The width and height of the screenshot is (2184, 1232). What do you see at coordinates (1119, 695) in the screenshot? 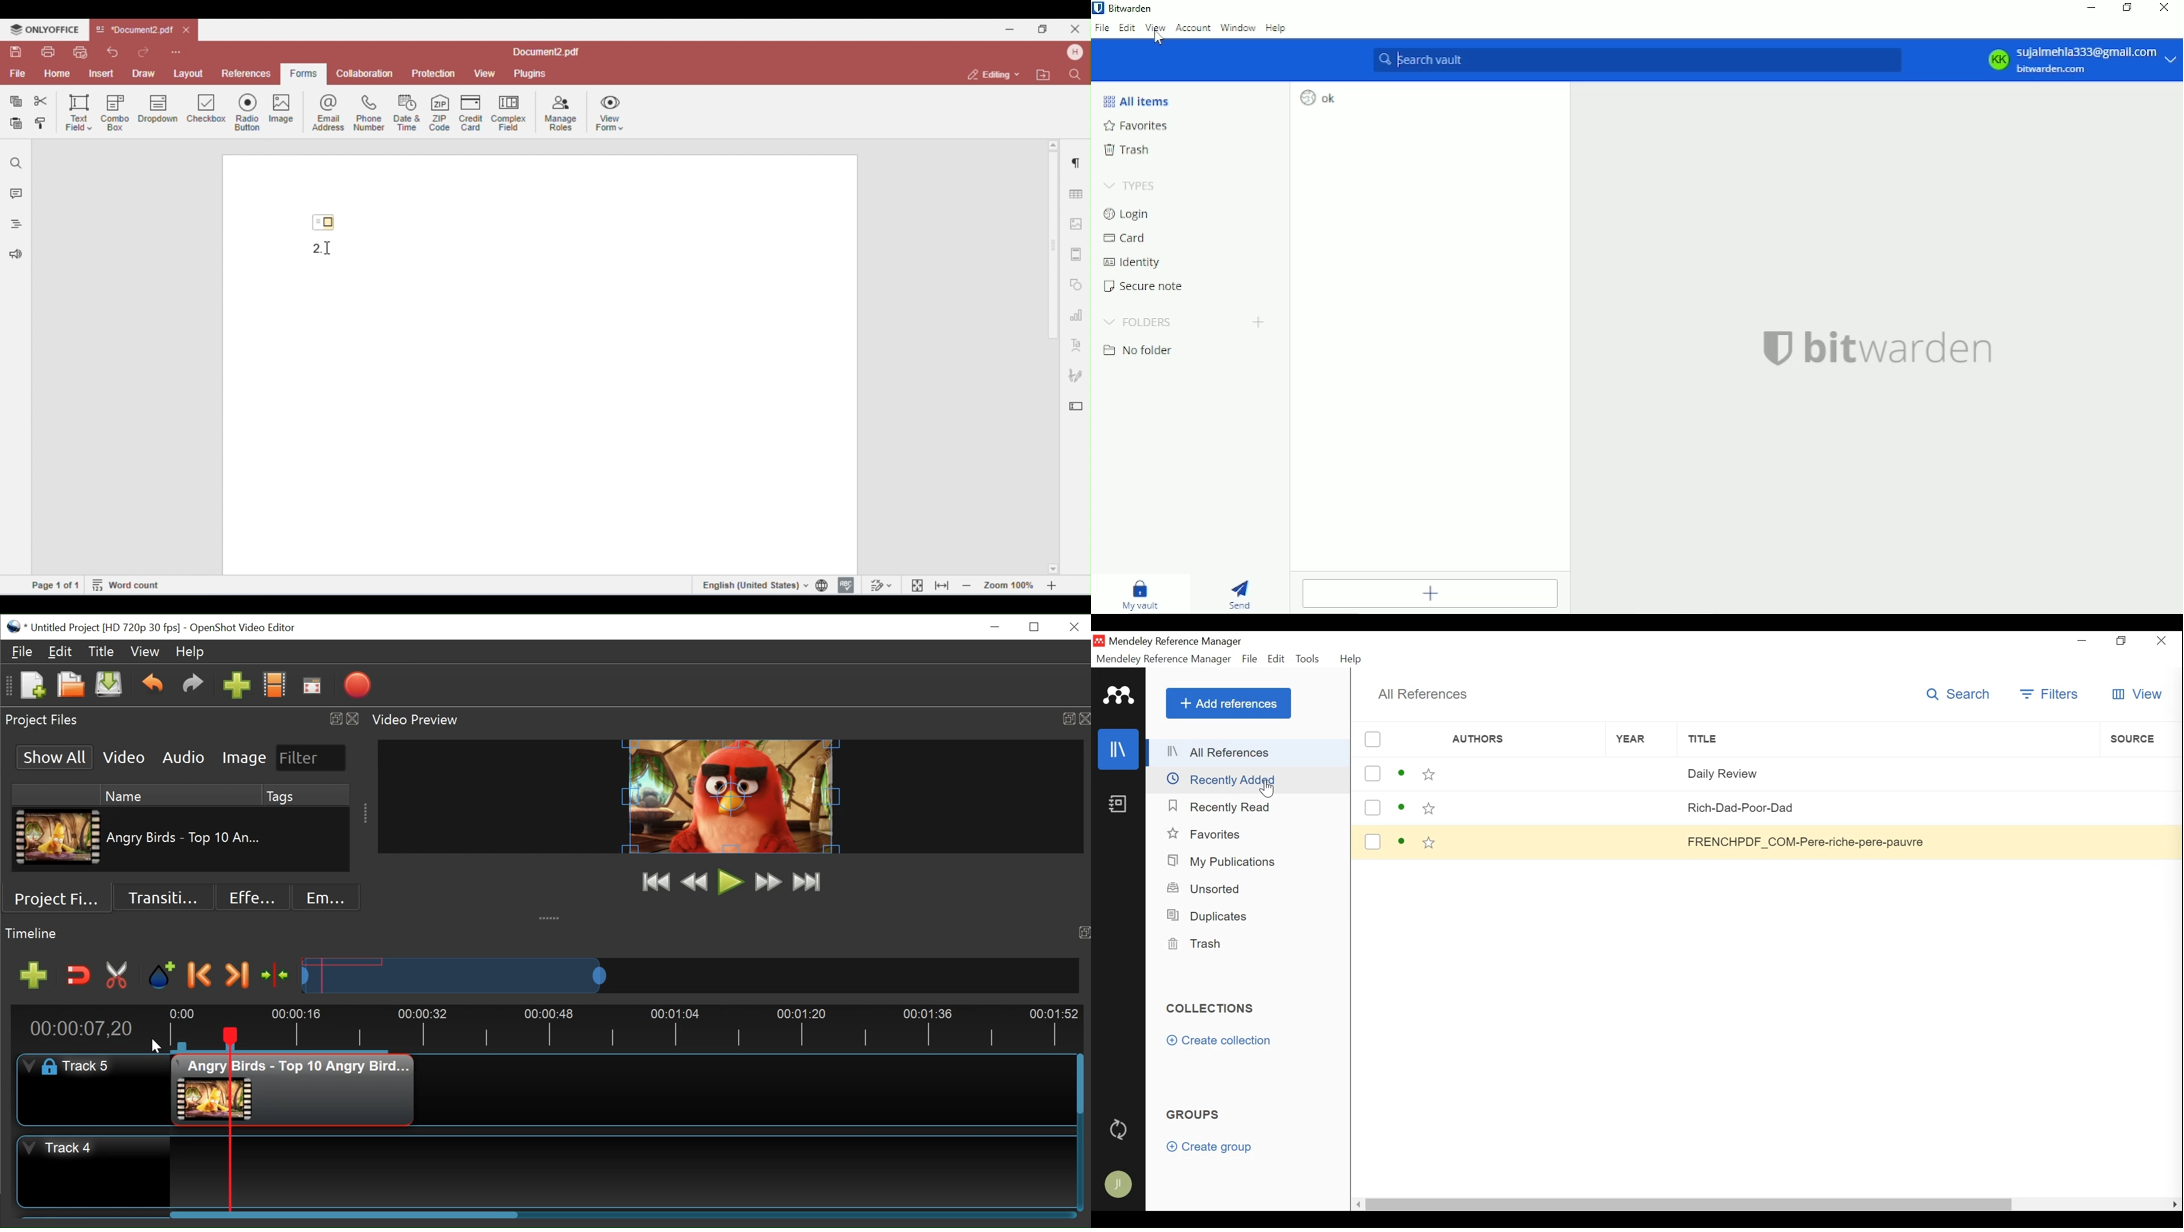
I see `Mendeley` at bounding box center [1119, 695].